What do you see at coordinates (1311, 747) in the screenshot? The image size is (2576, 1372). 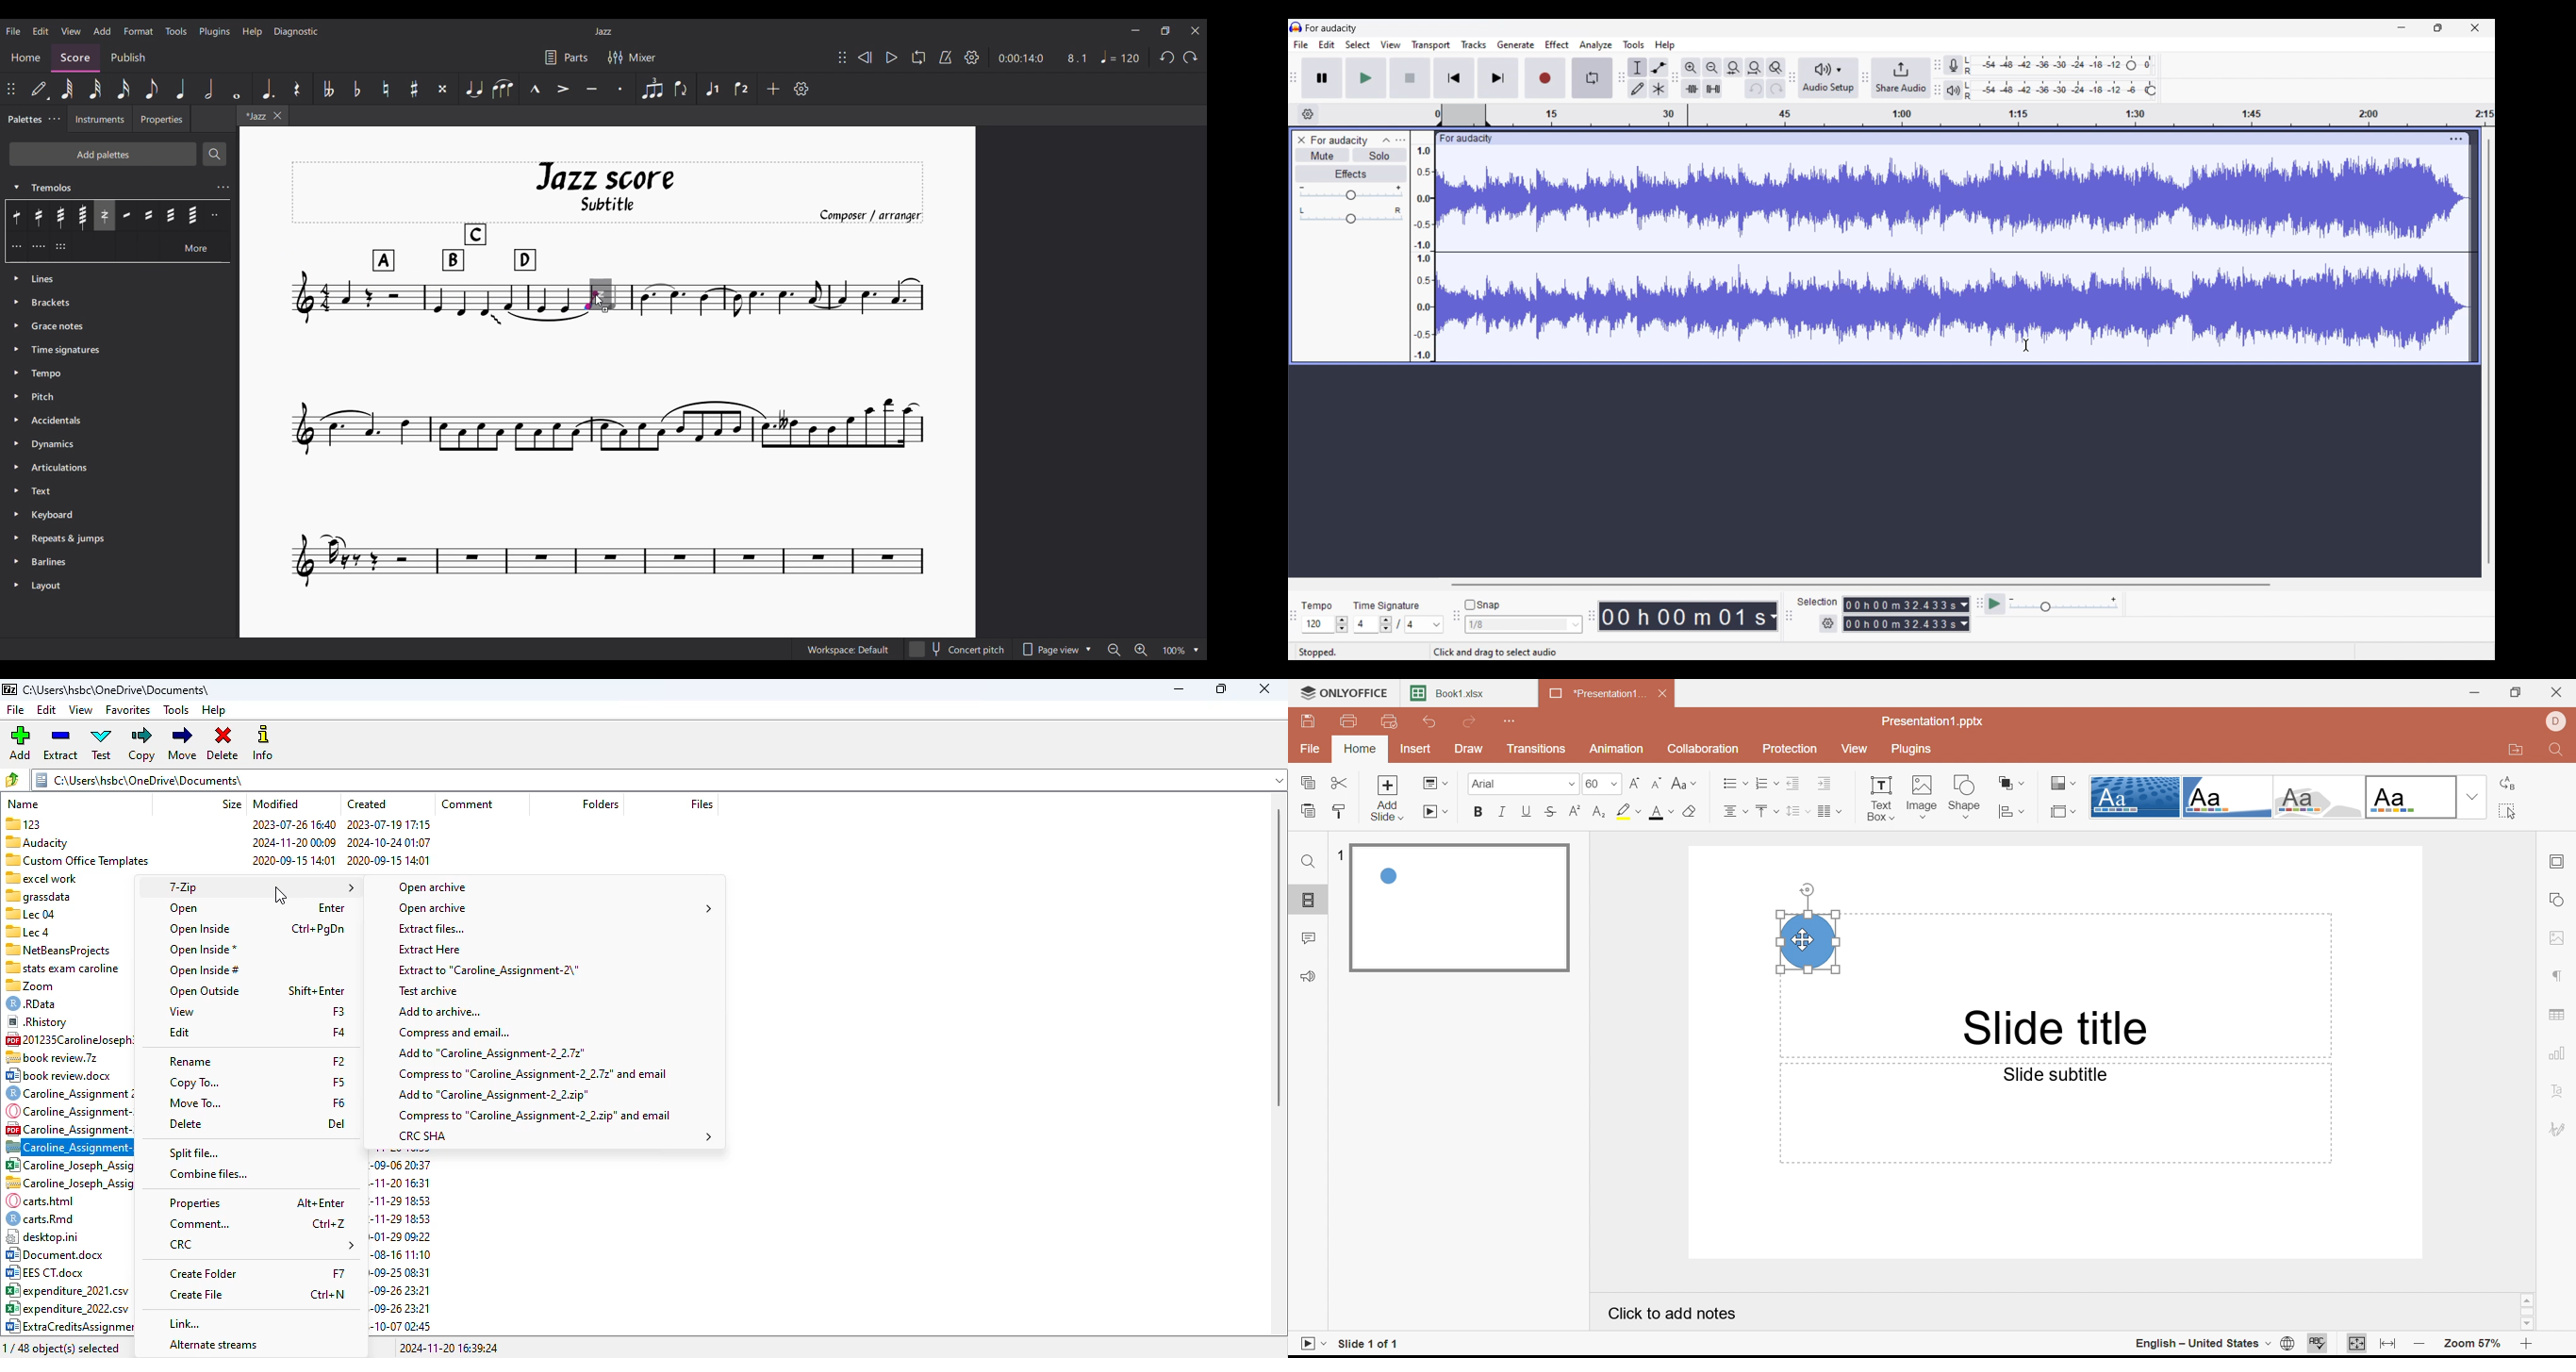 I see `File` at bounding box center [1311, 747].